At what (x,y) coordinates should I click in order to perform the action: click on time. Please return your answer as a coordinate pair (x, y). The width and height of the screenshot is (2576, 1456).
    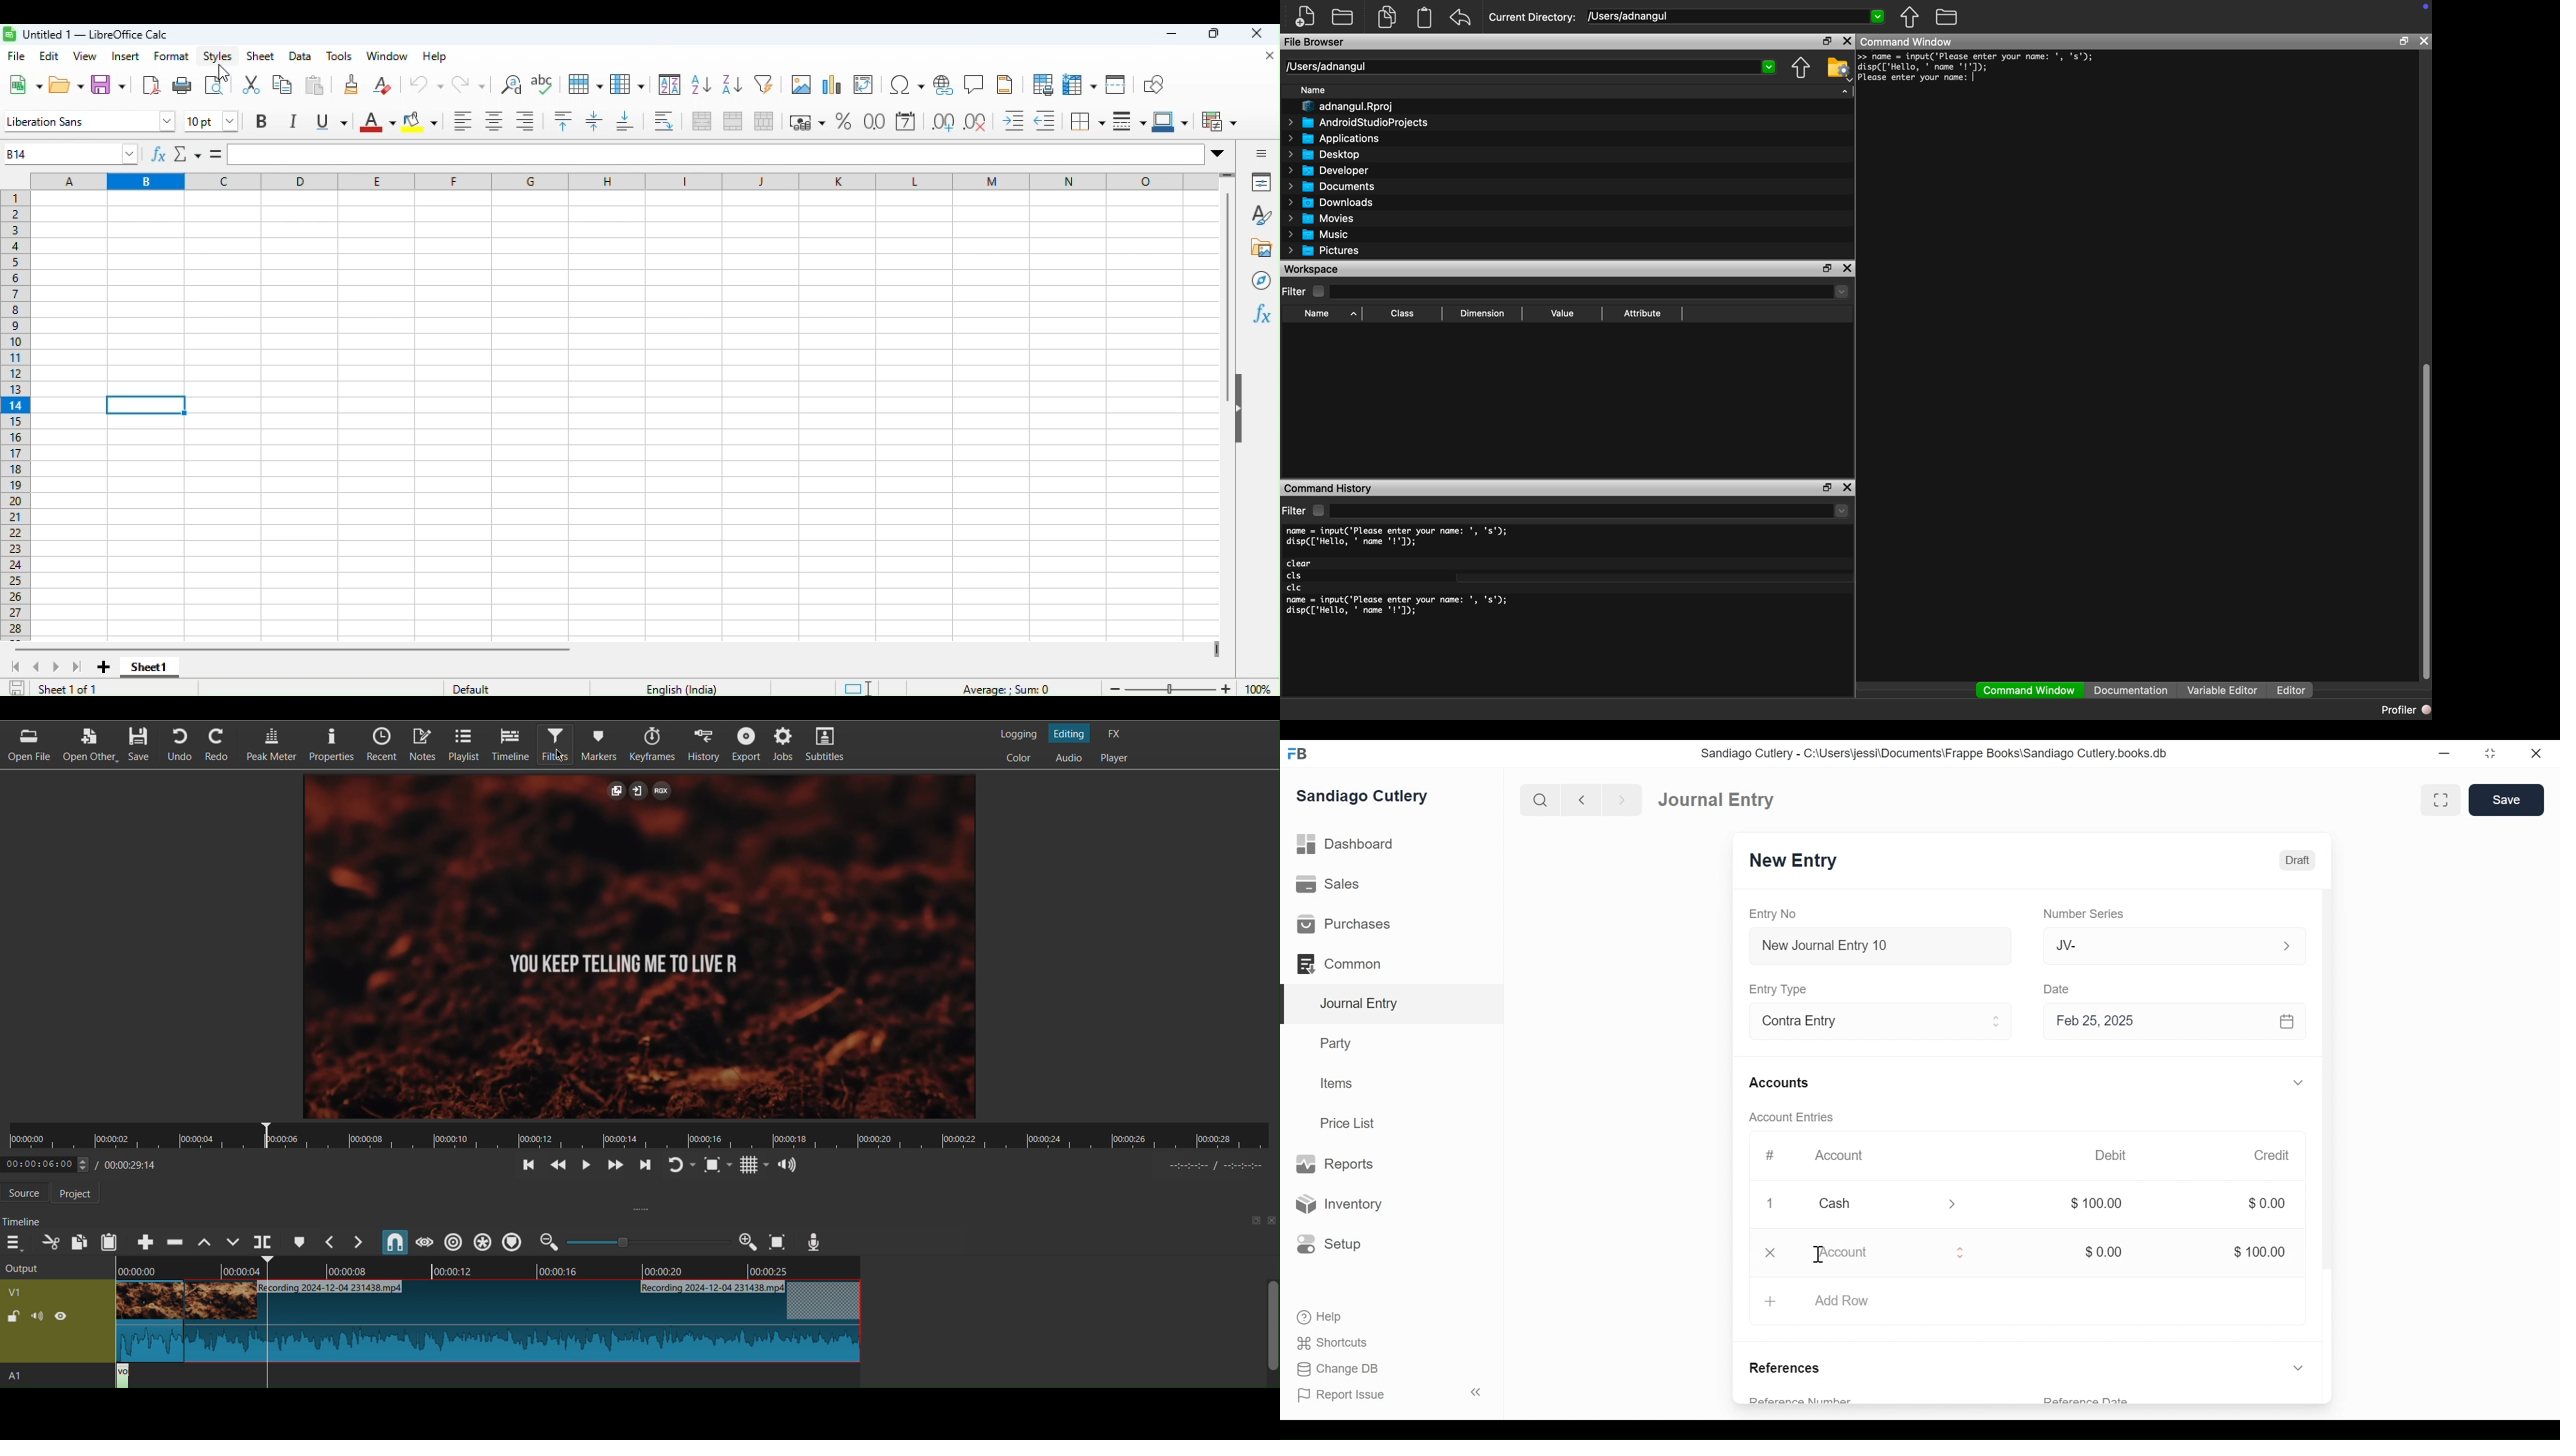
    Looking at the image, I should click on (1213, 1167).